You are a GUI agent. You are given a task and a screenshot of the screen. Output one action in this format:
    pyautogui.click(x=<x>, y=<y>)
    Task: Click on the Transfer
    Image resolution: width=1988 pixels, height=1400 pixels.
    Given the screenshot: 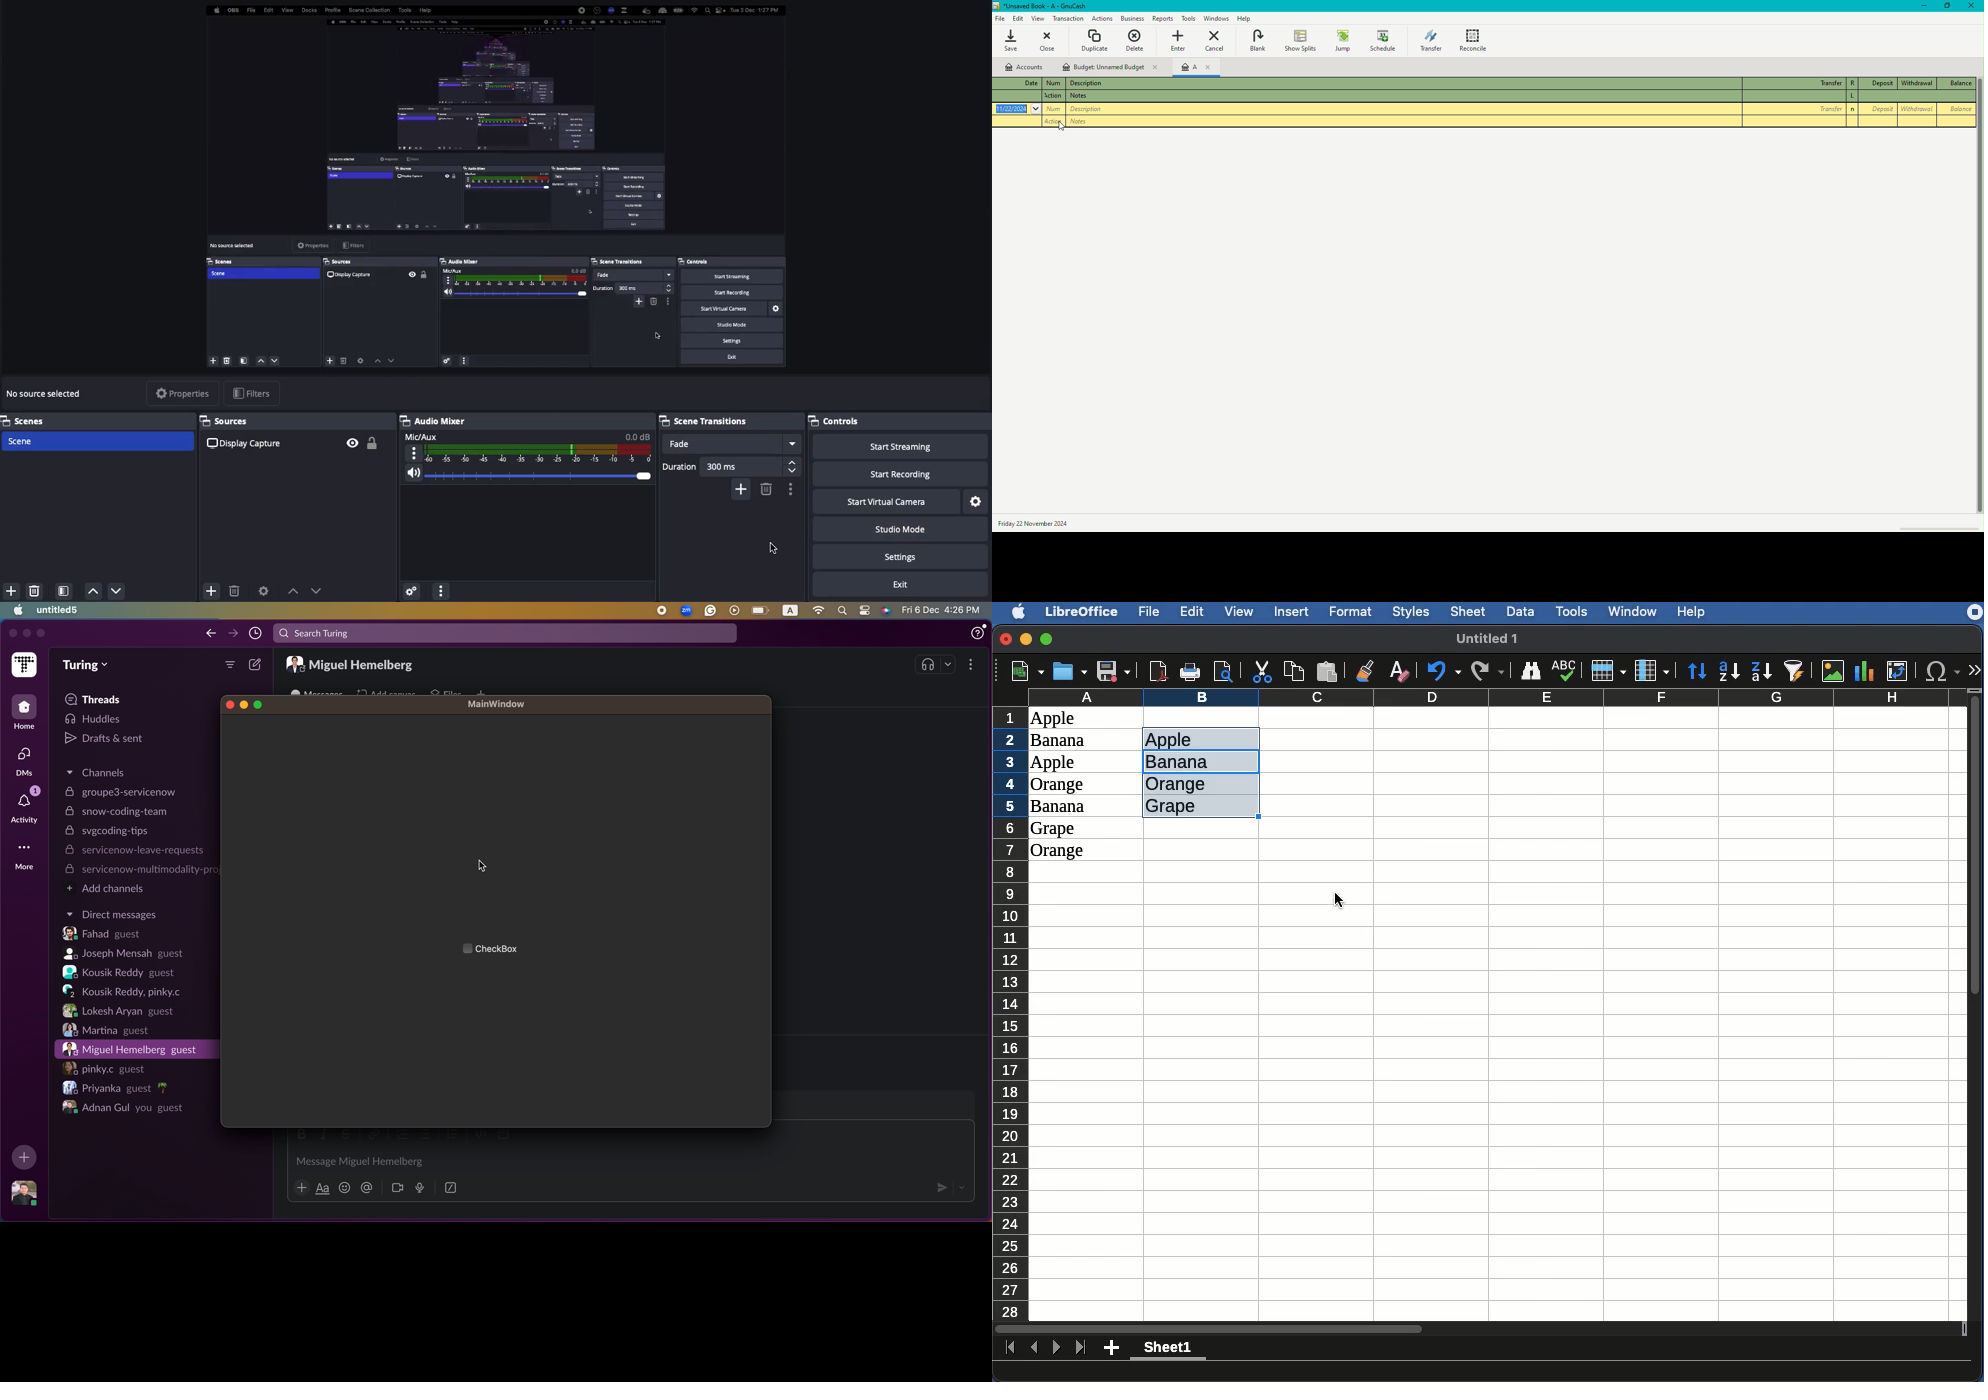 What is the action you would take?
    pyautogui.click(x=1431, y=39)
    